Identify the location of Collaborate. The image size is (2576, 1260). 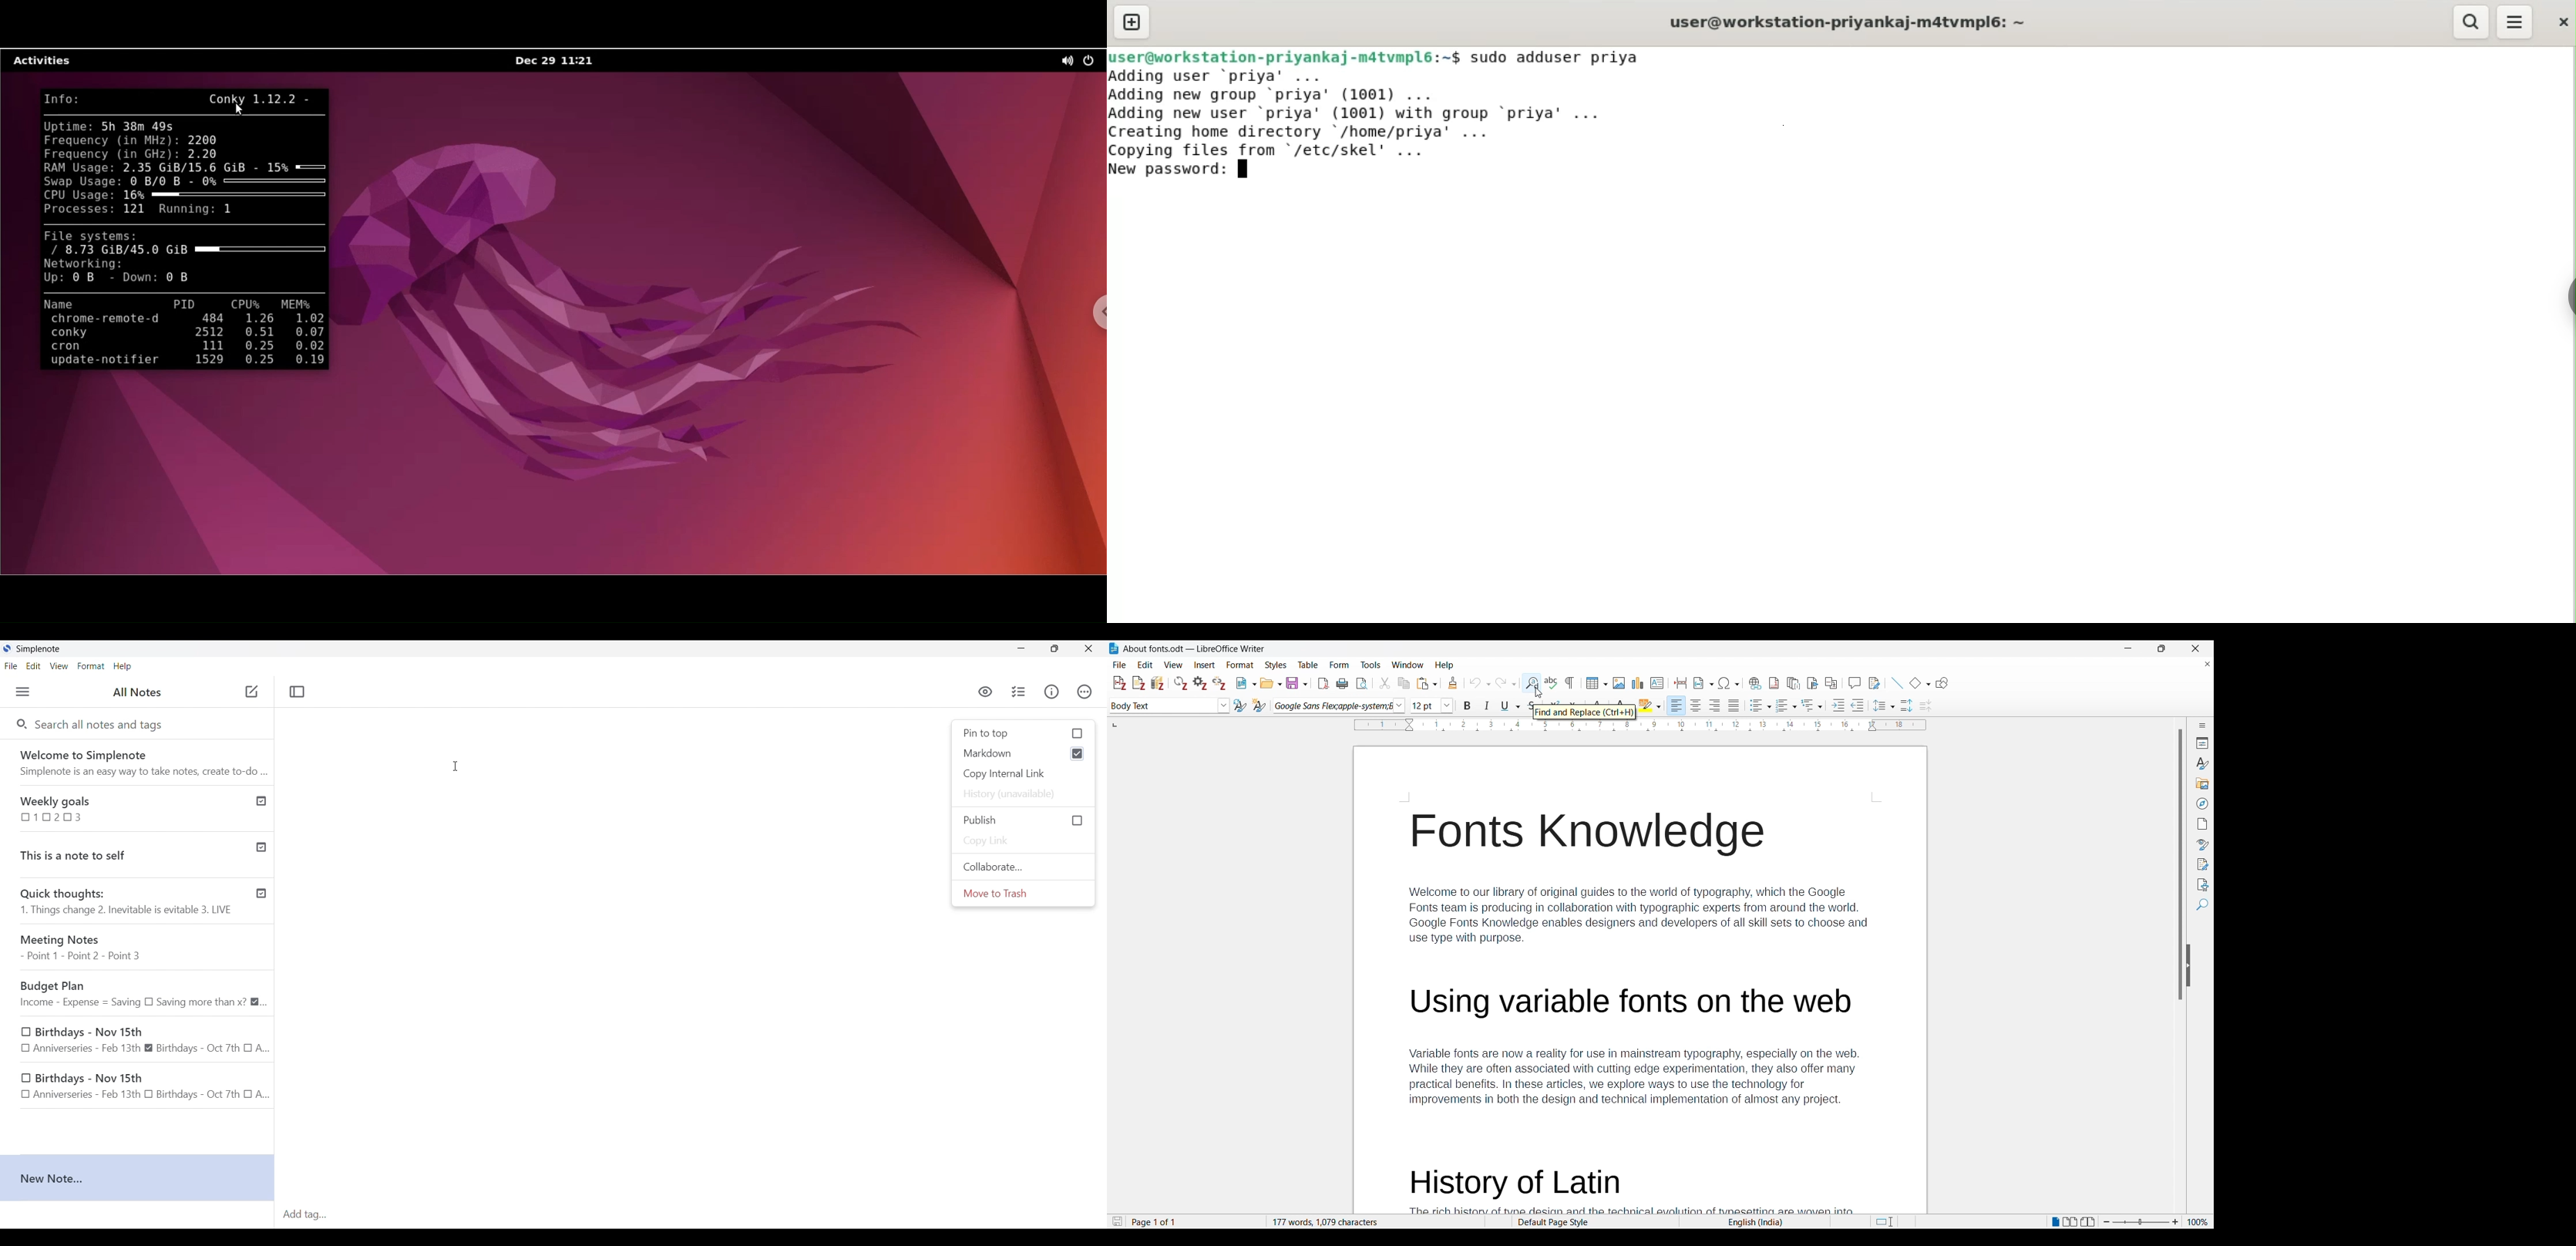
(1024, 866).